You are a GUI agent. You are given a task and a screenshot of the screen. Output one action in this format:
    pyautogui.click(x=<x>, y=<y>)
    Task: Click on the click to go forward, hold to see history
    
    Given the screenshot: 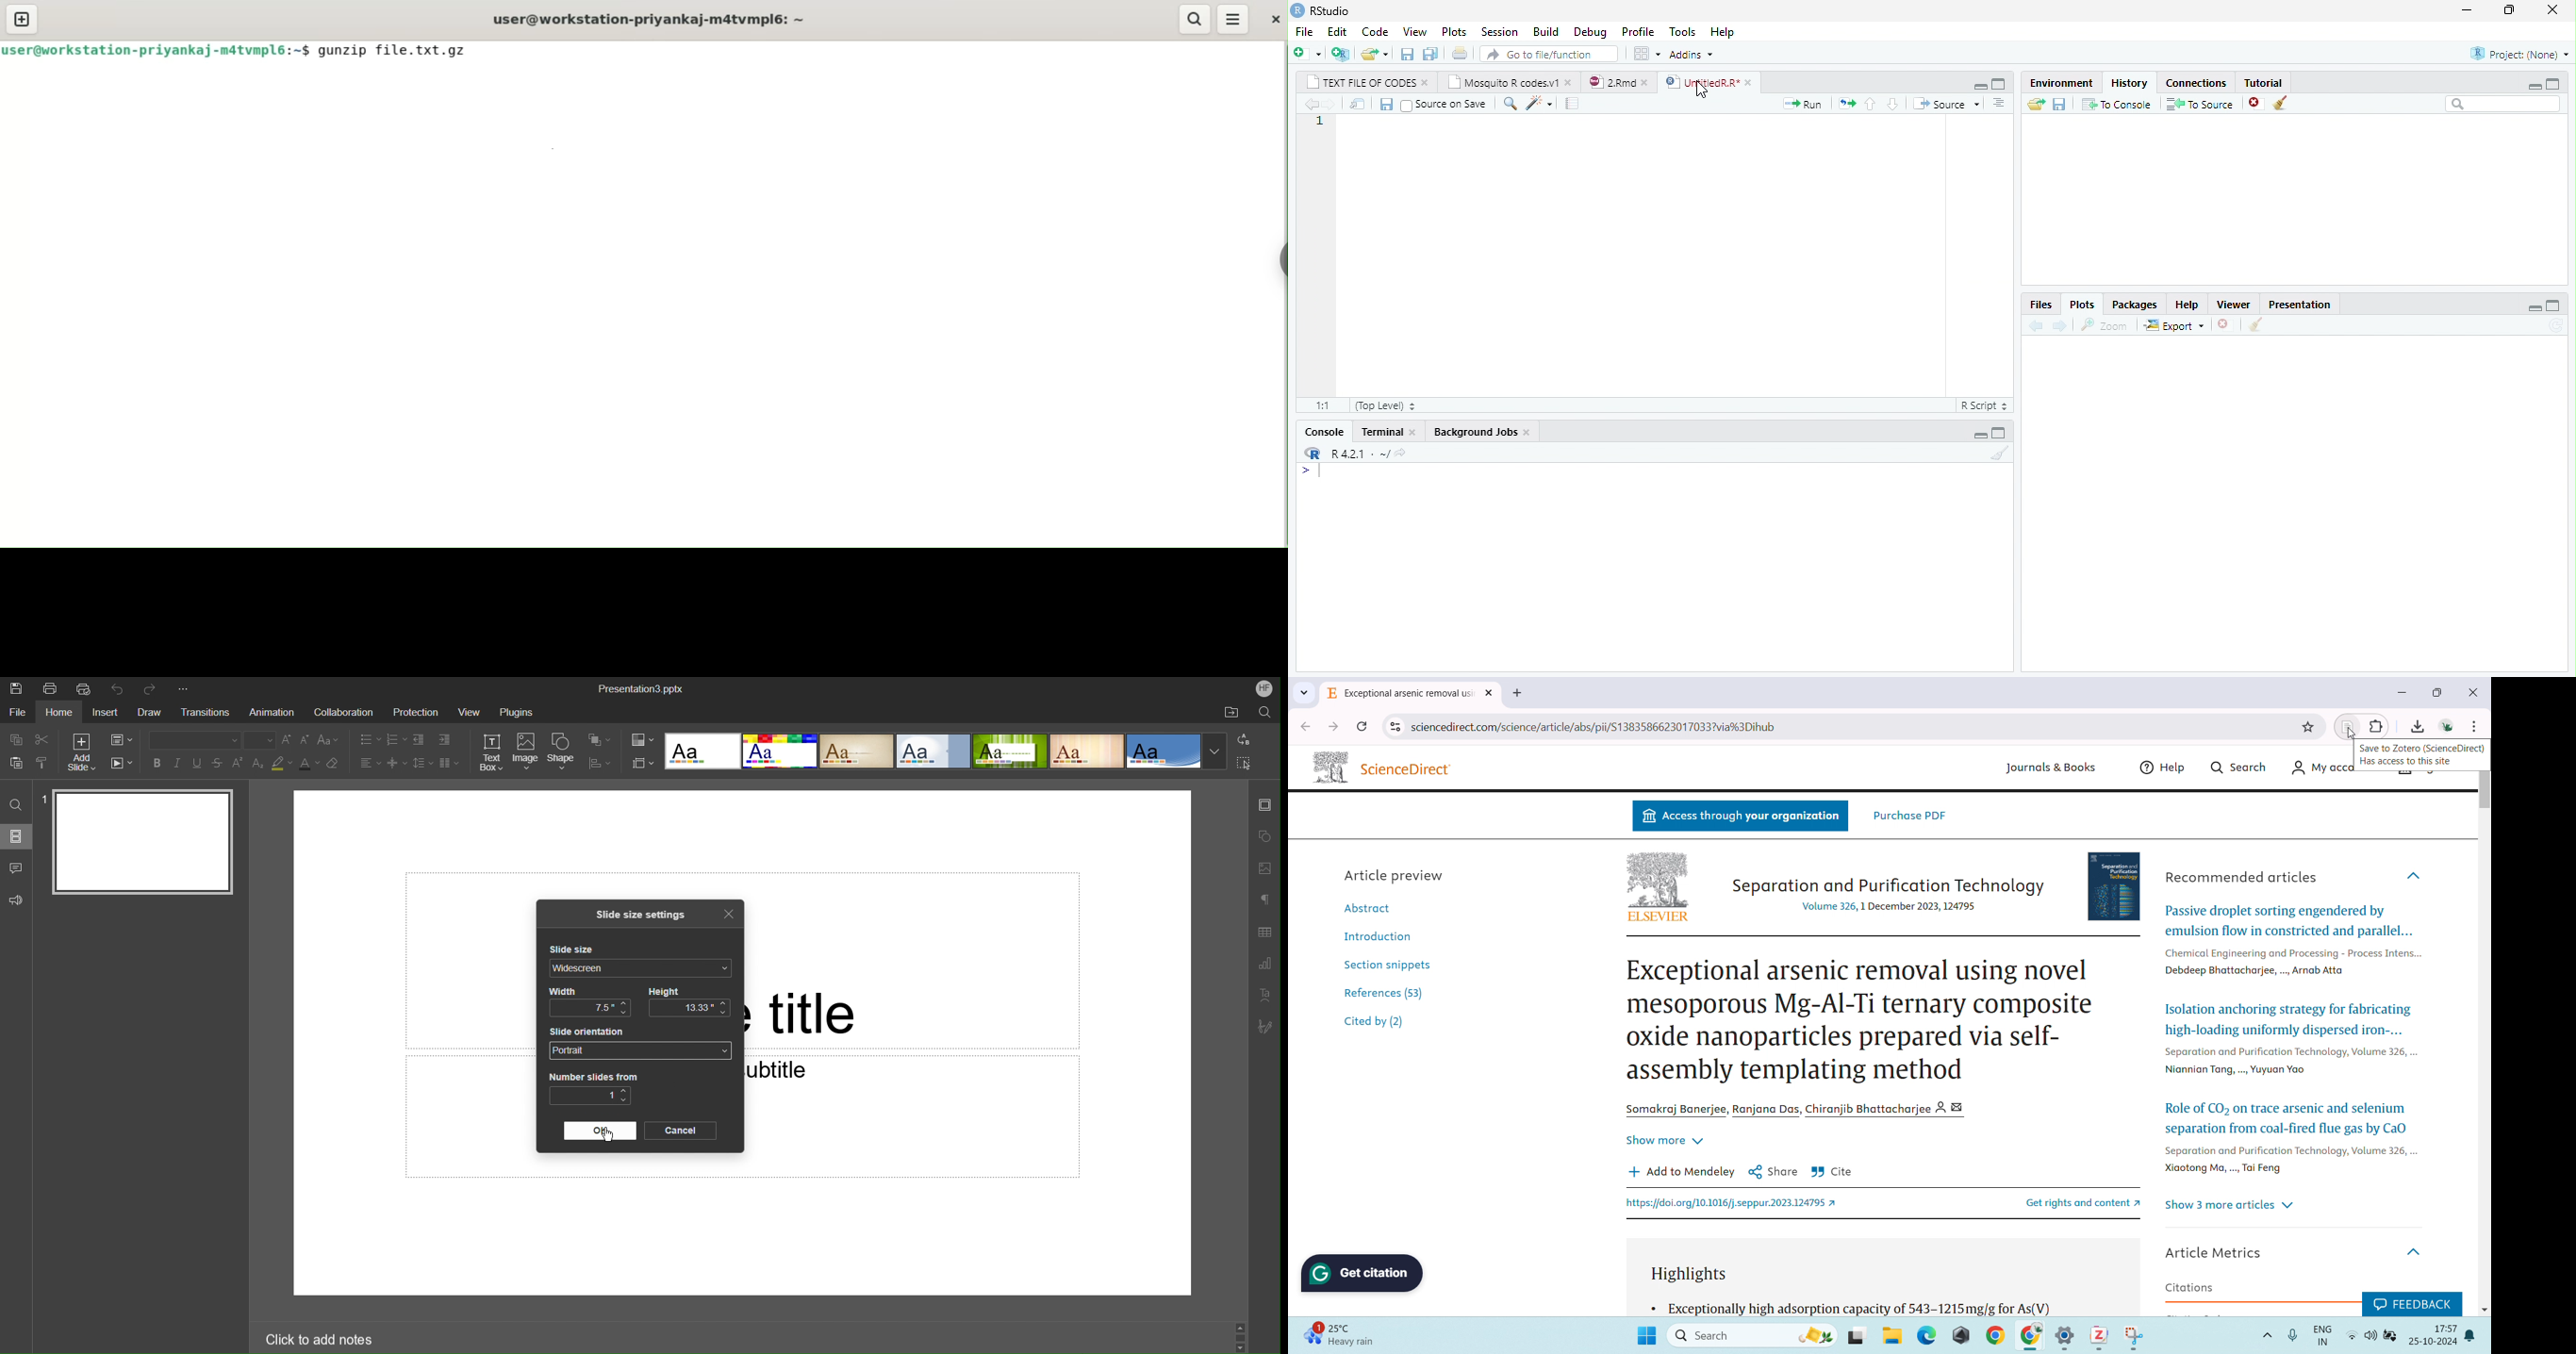 What is the action you would take?
    pyautogui.click(x=1333, y=727)
    